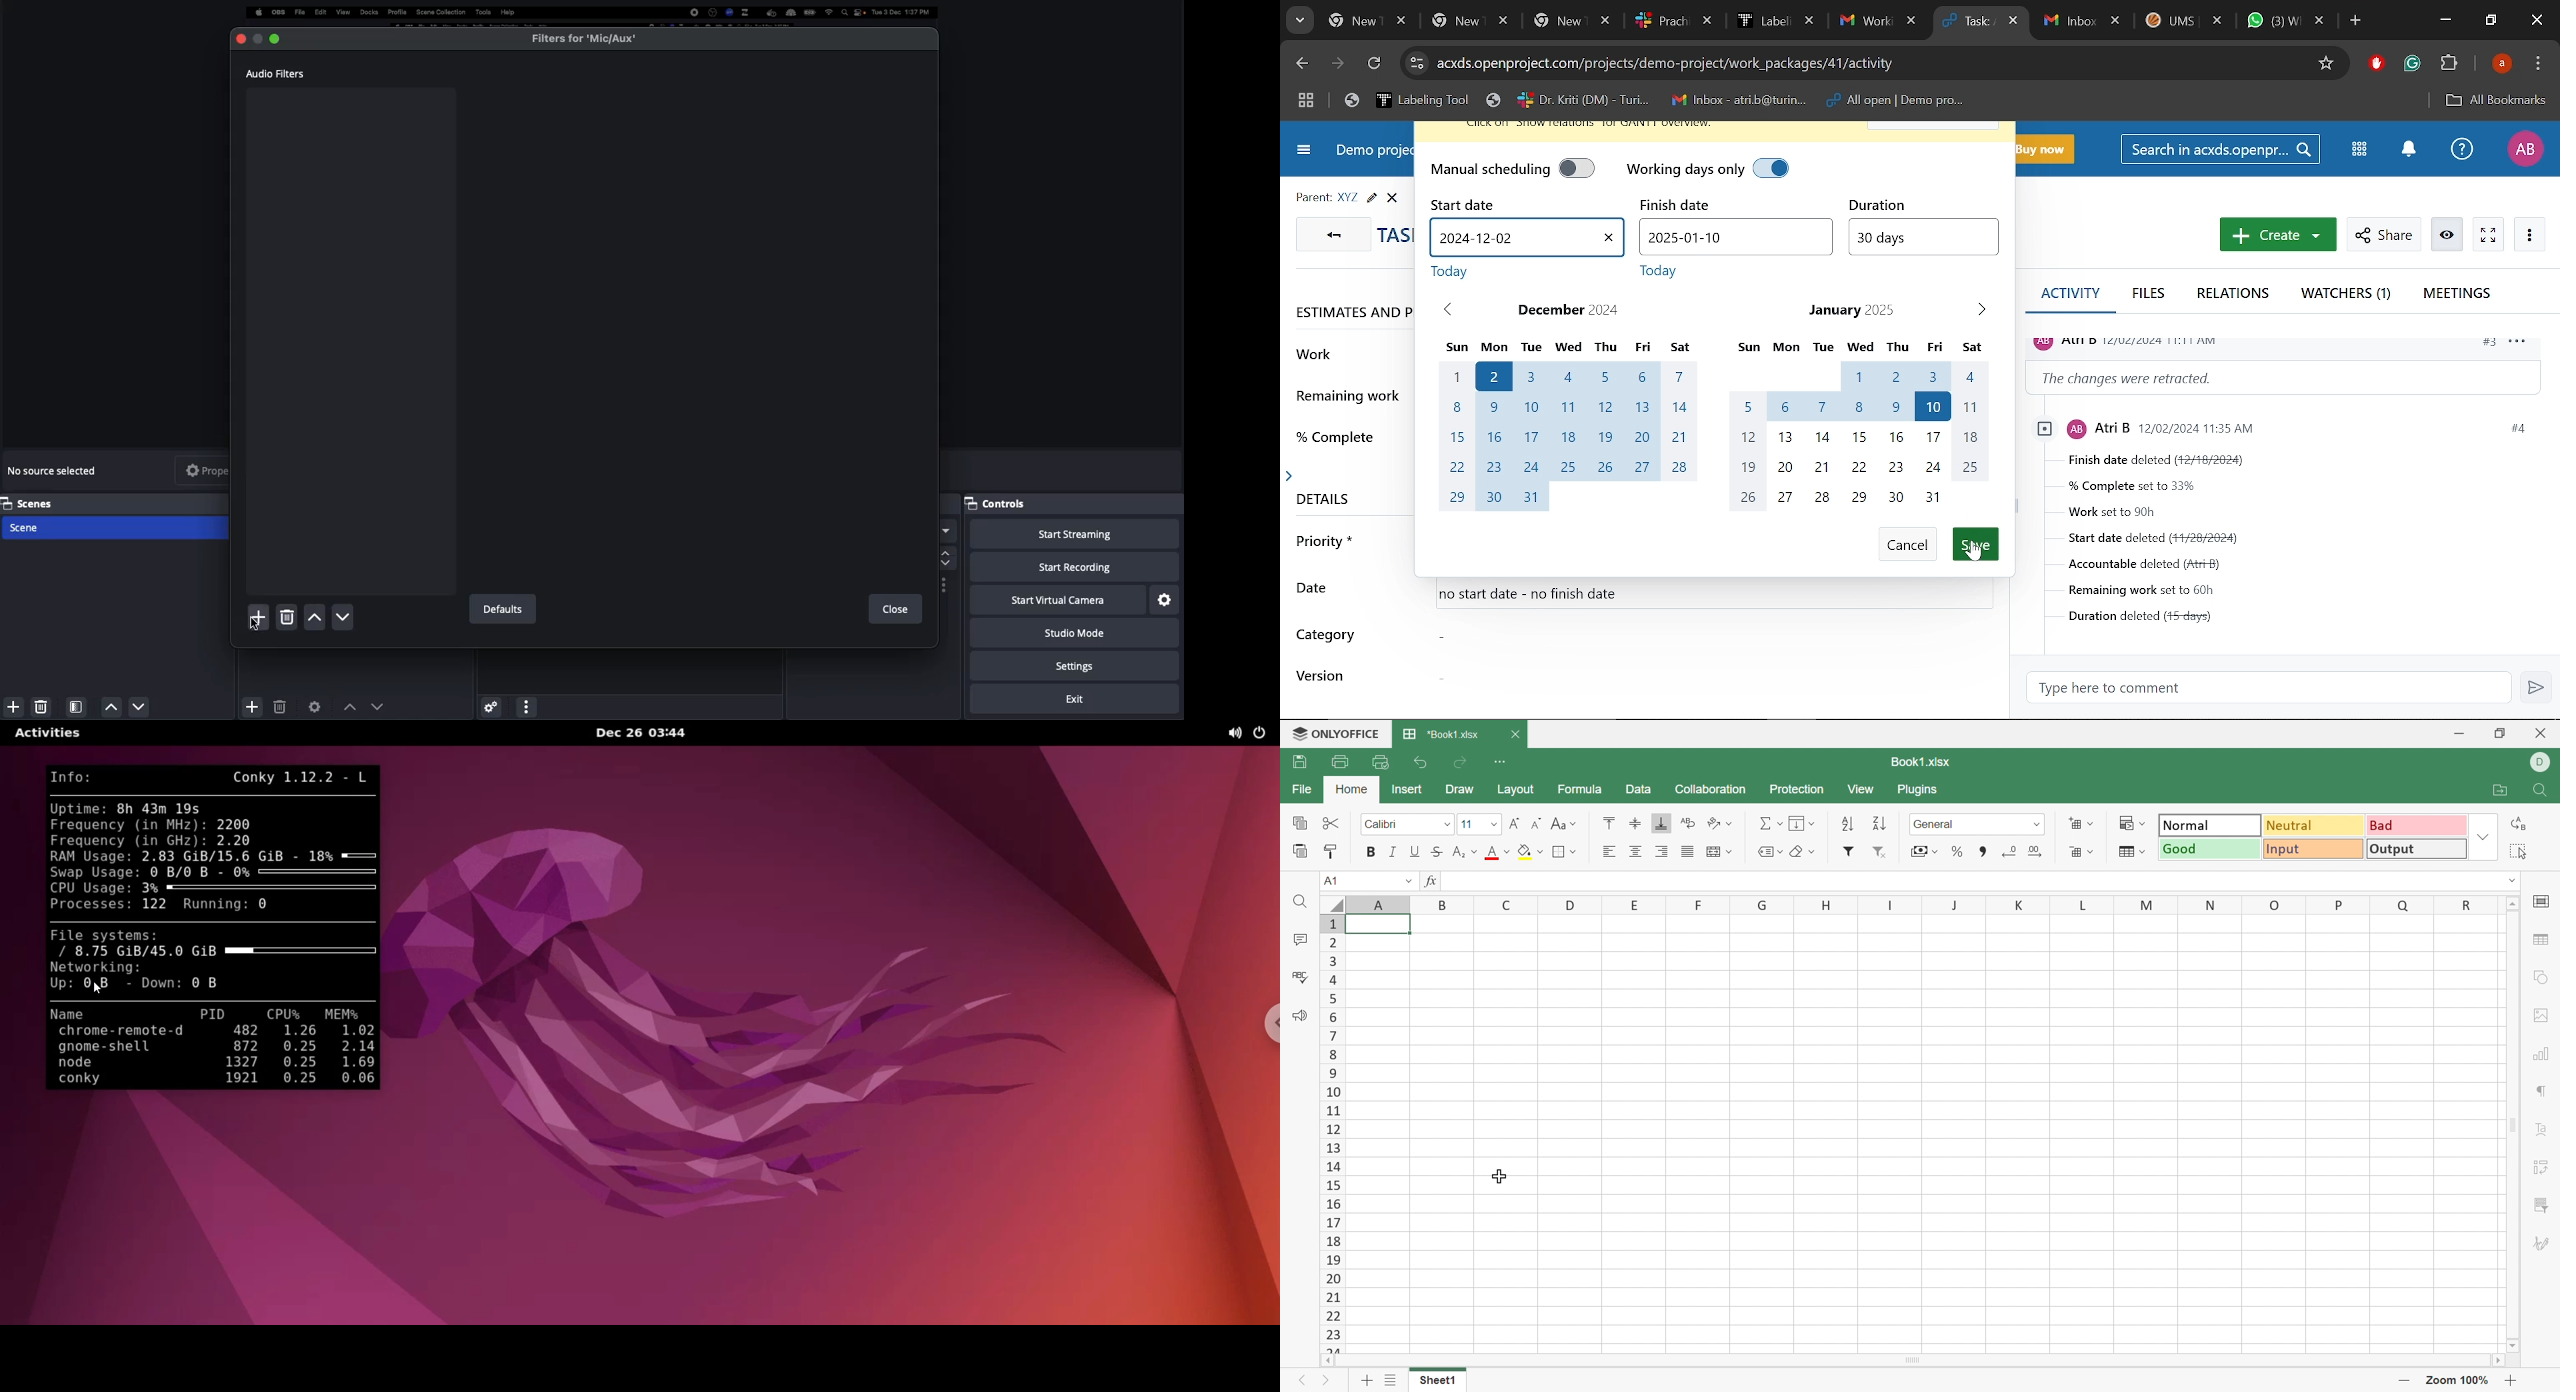  What do you see at coordinates (2008, 569) in the screenshot?
I see `scrollbar` at bounding box center [2008, 569].